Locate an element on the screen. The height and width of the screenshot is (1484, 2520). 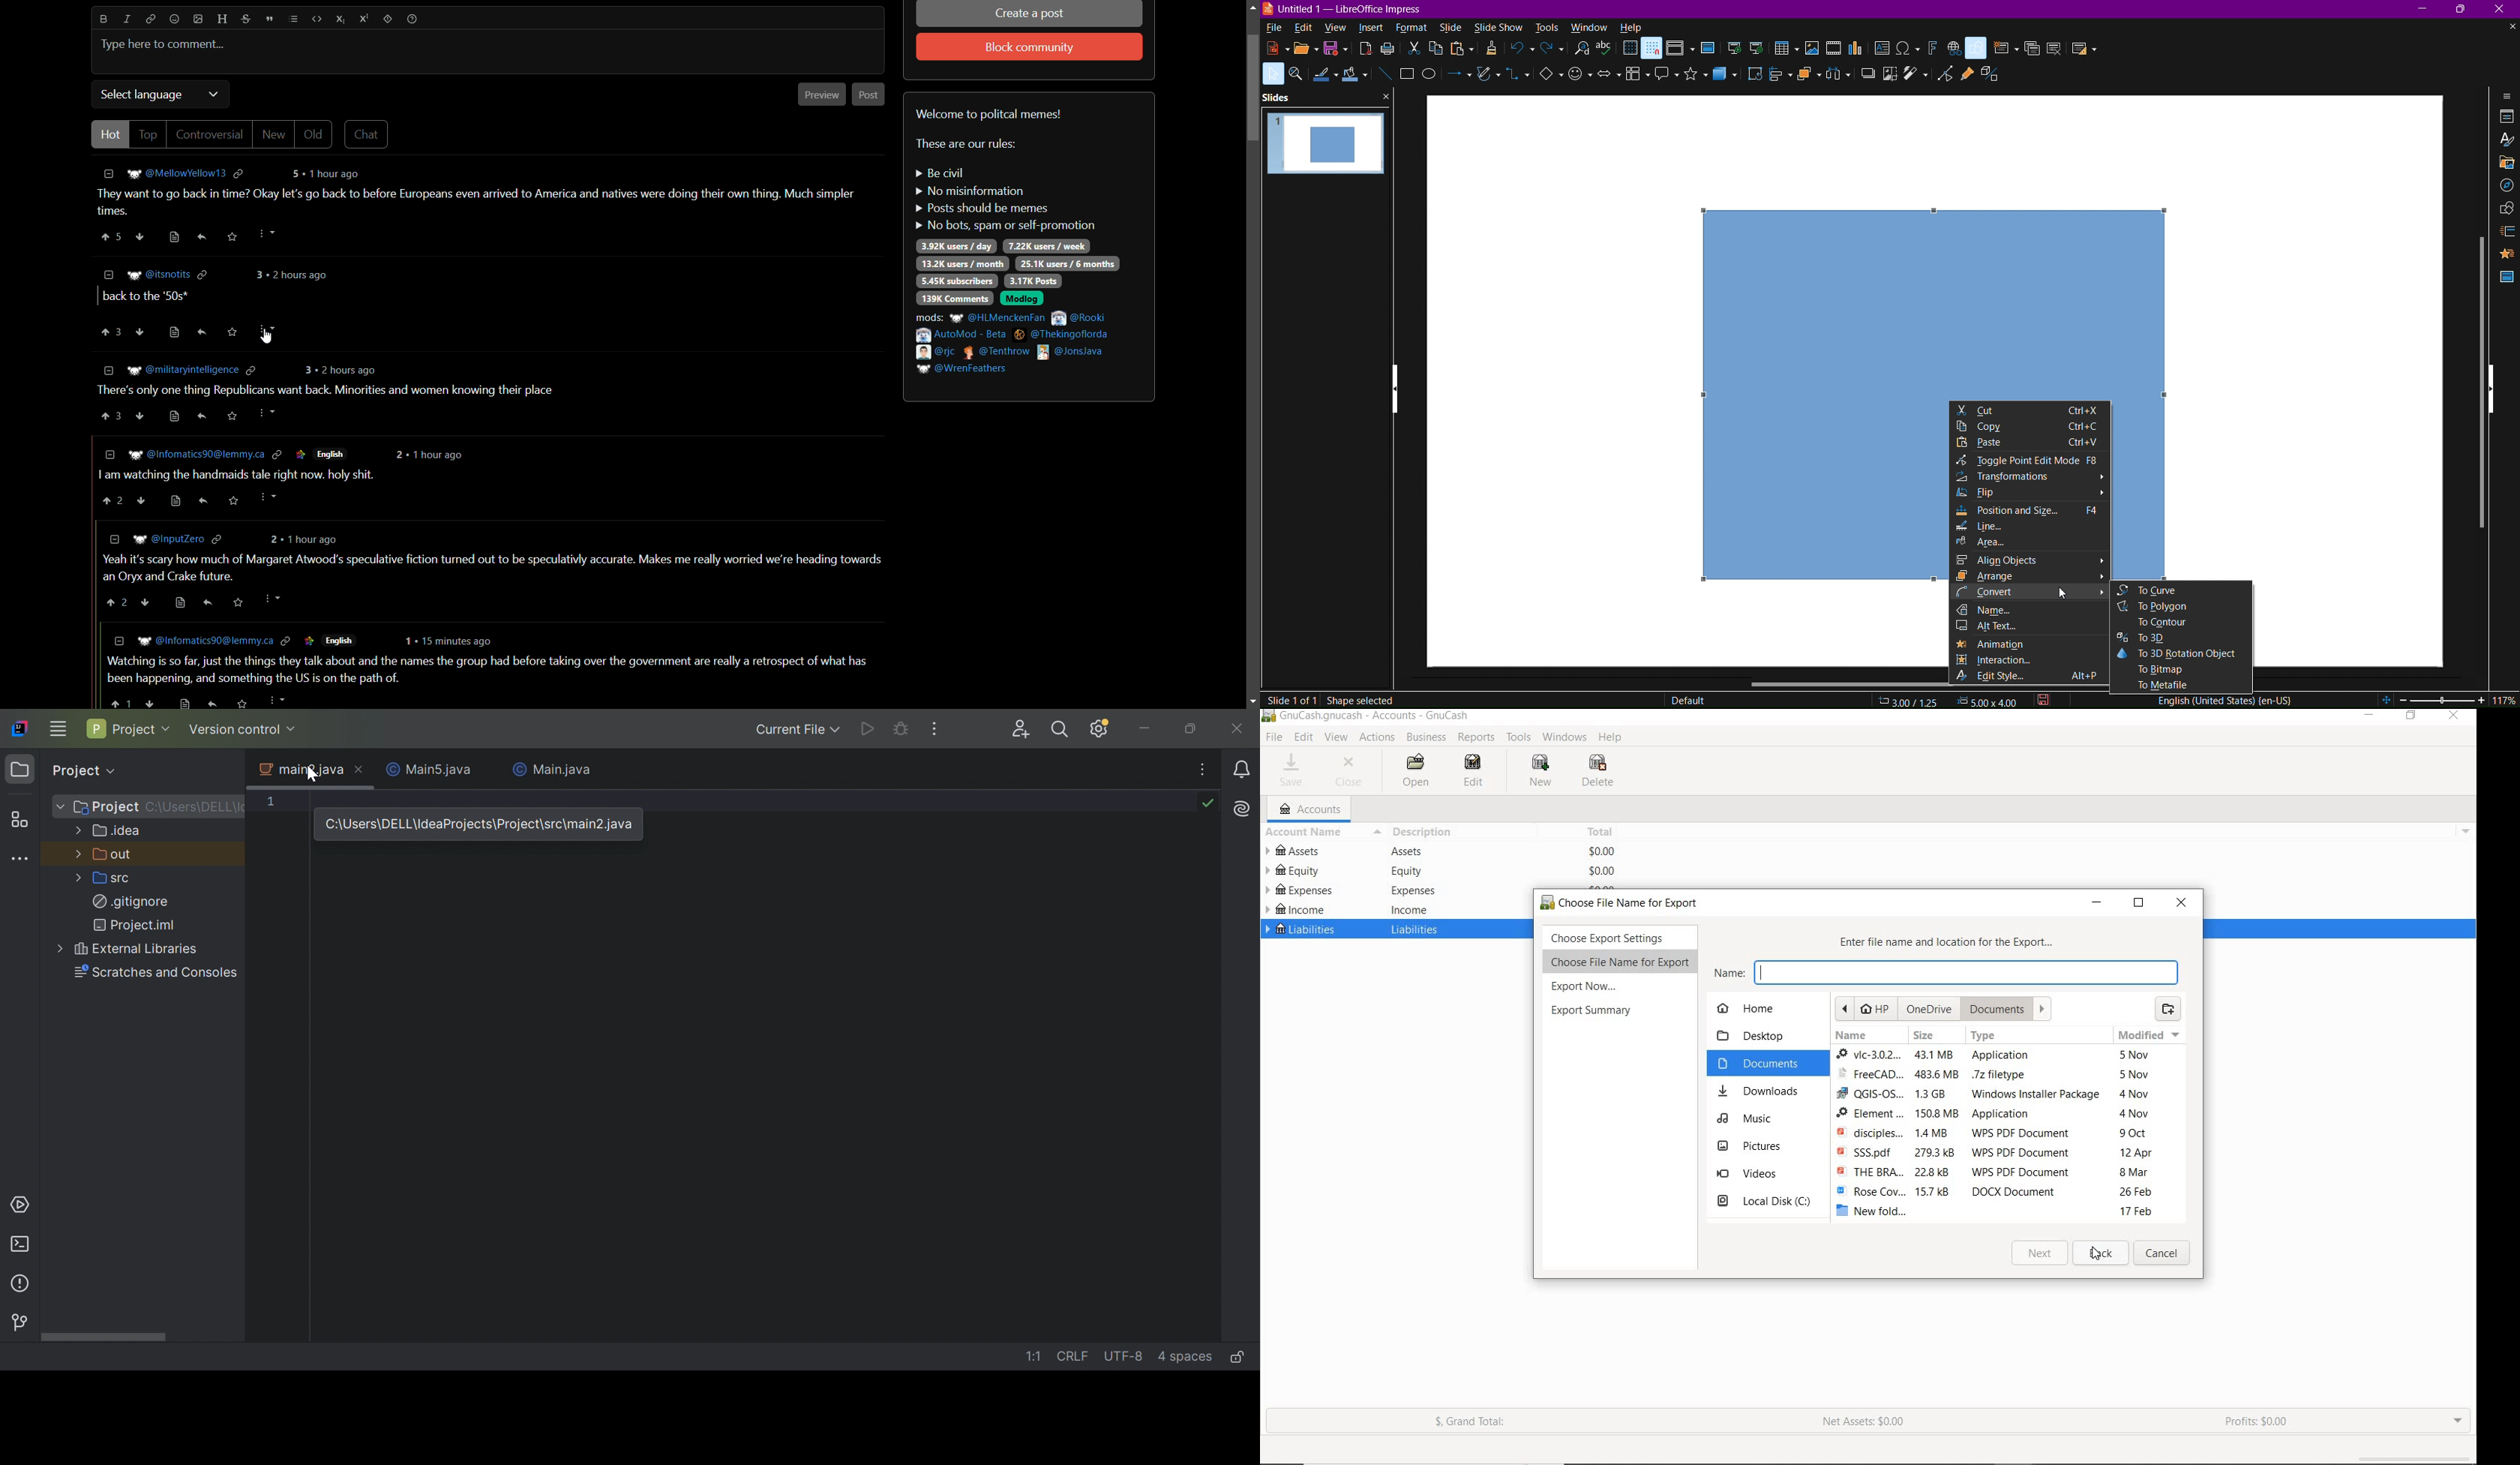
pictures is located at coordinates (1757, 1146).